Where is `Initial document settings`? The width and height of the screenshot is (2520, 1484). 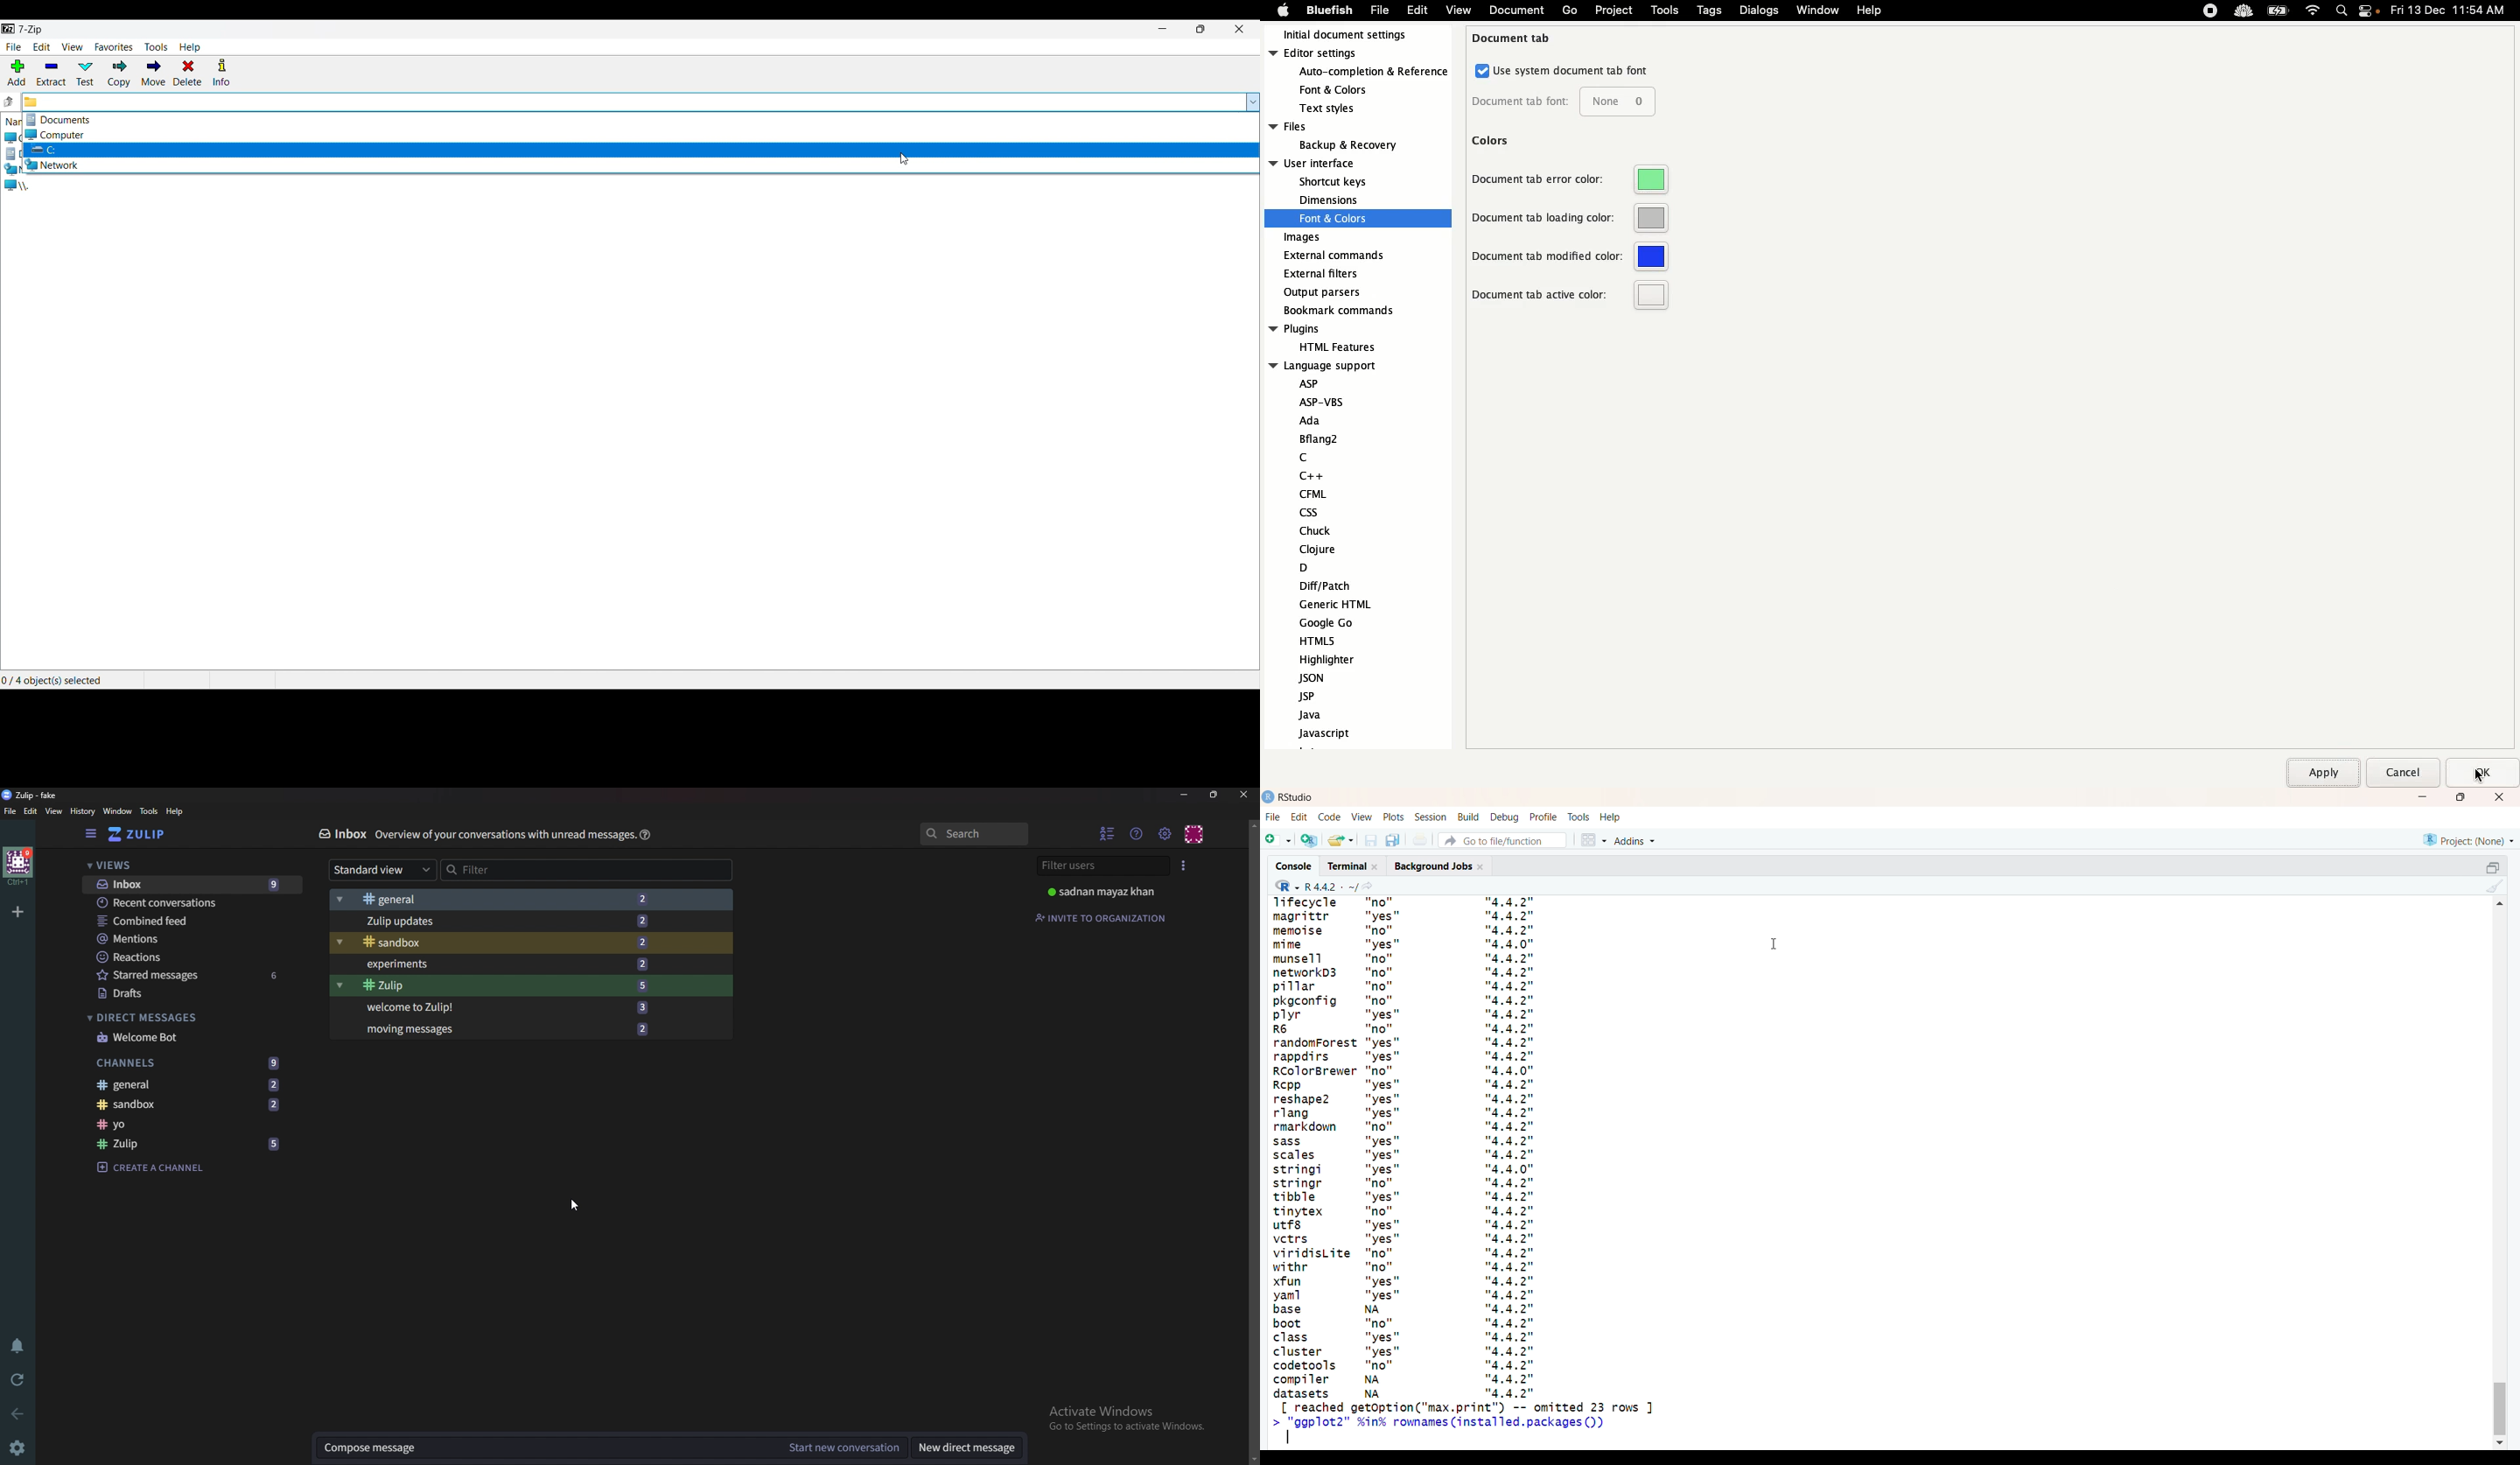
Initial document settings is located at coordinates (1353, 36).